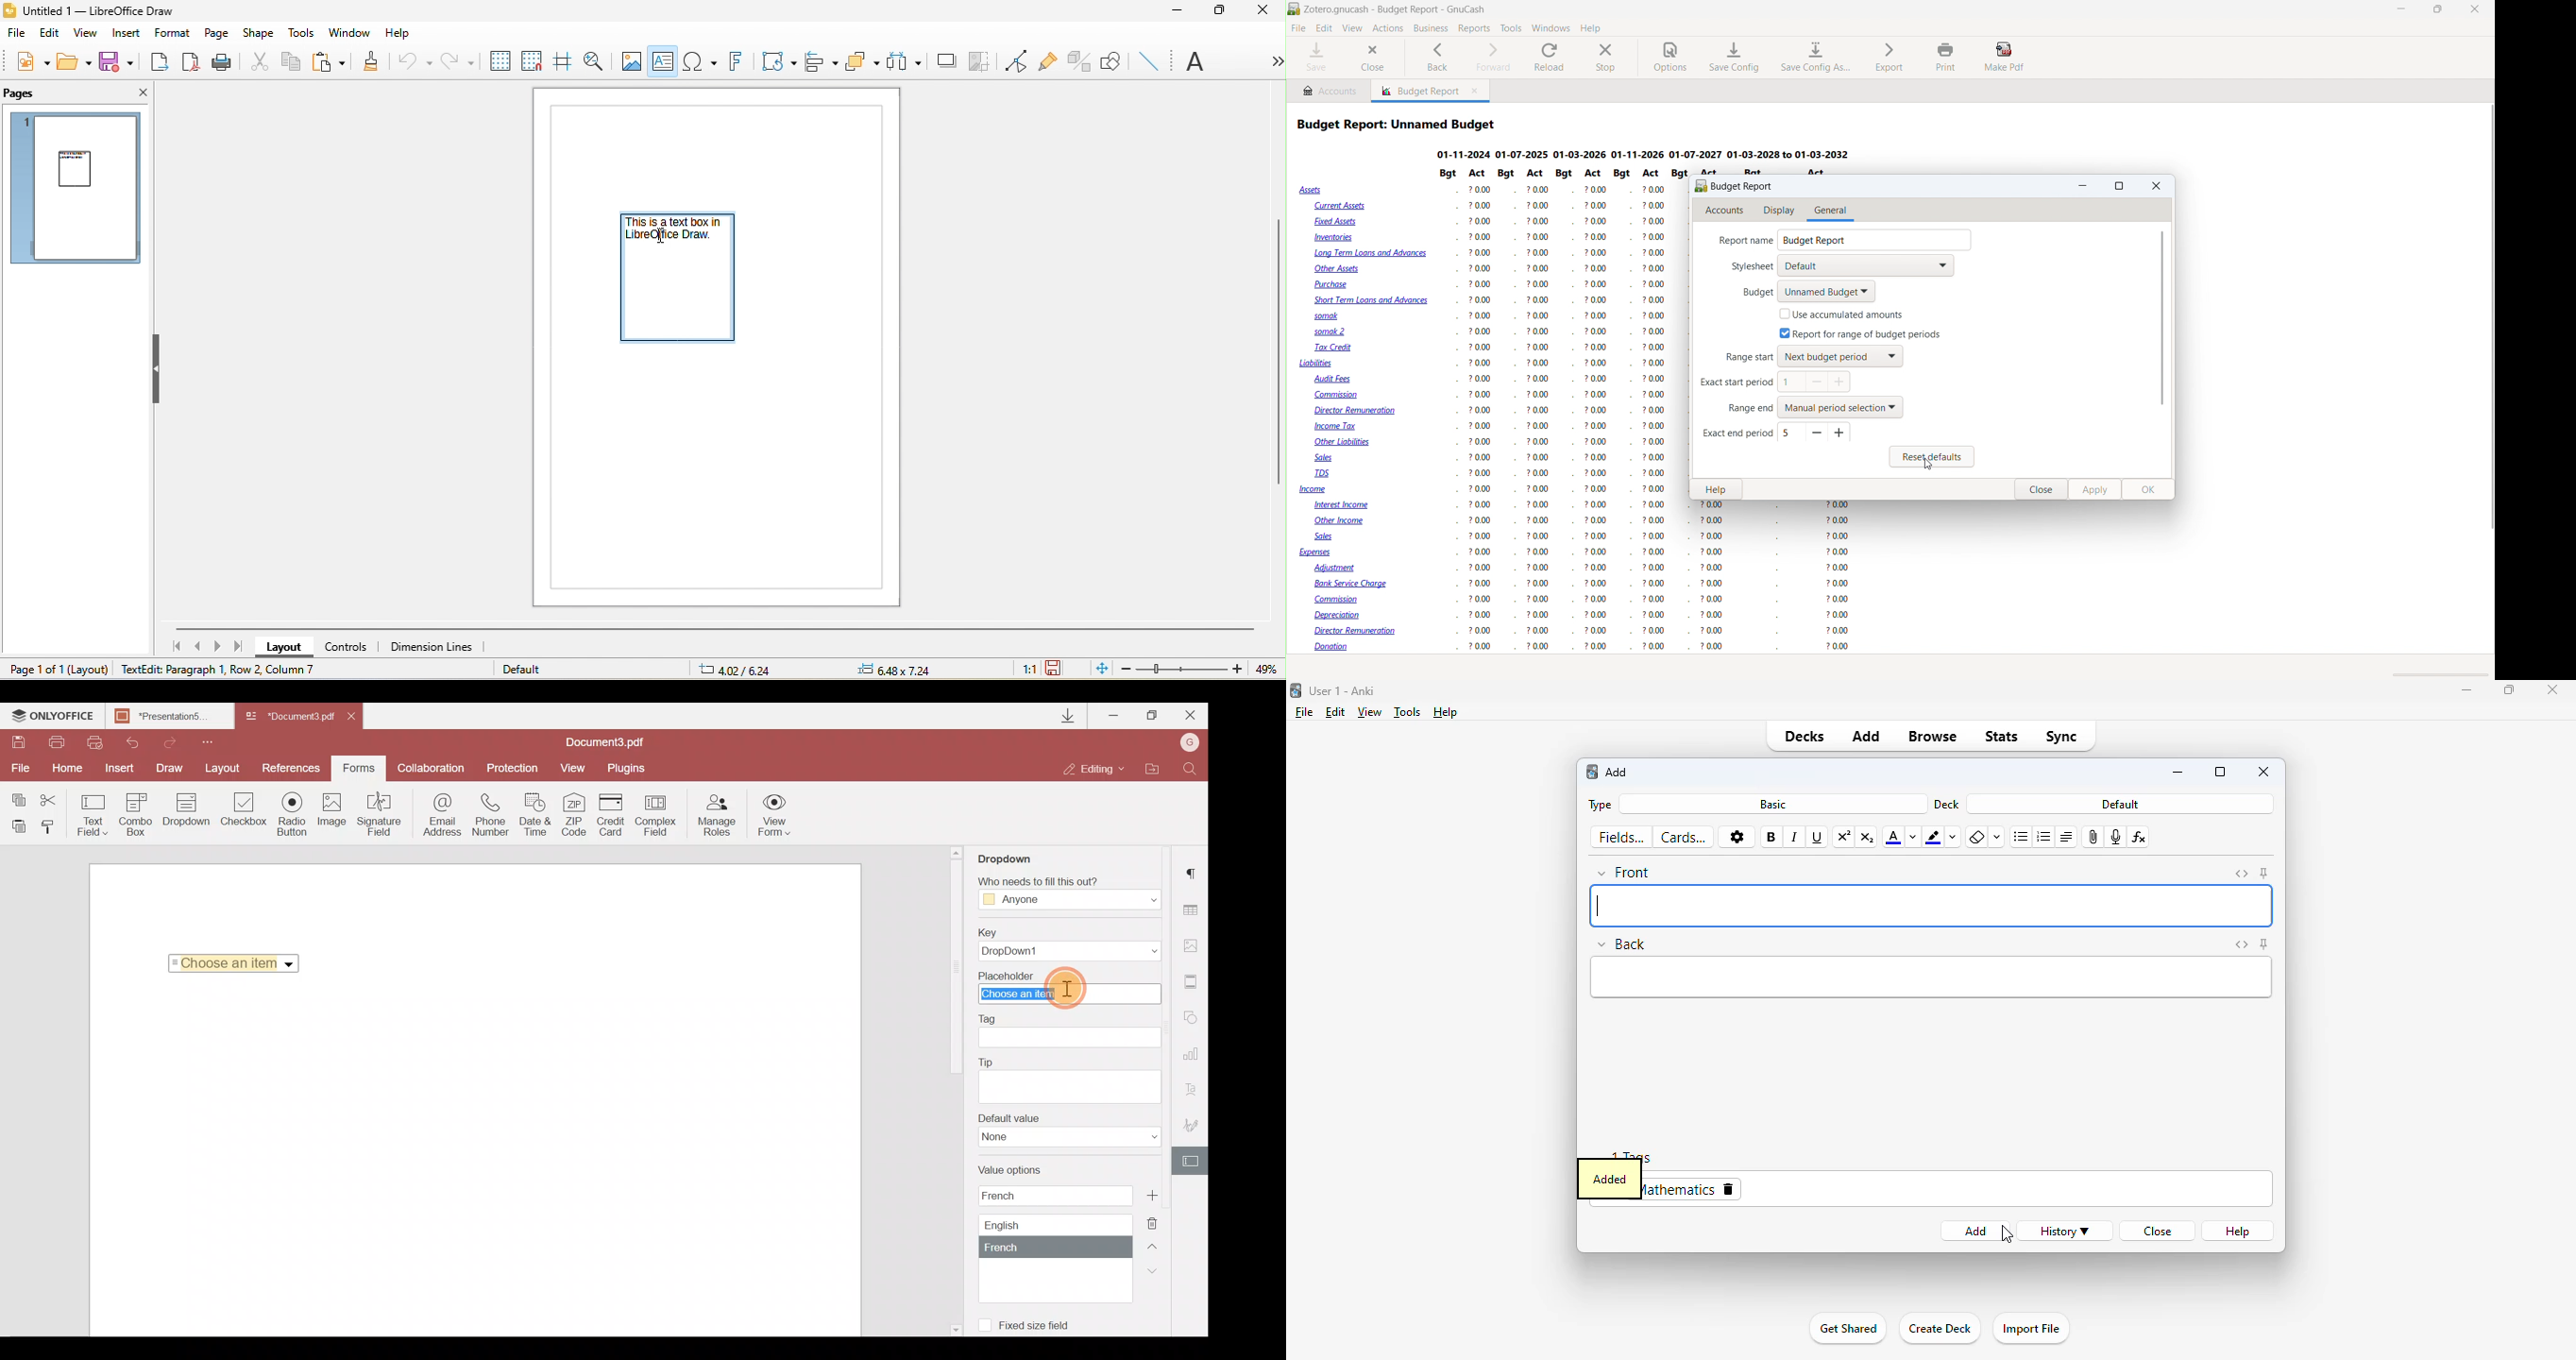  Describe the element at coordinates (58, 743) in the screenshot. I see `Print file` at that location.